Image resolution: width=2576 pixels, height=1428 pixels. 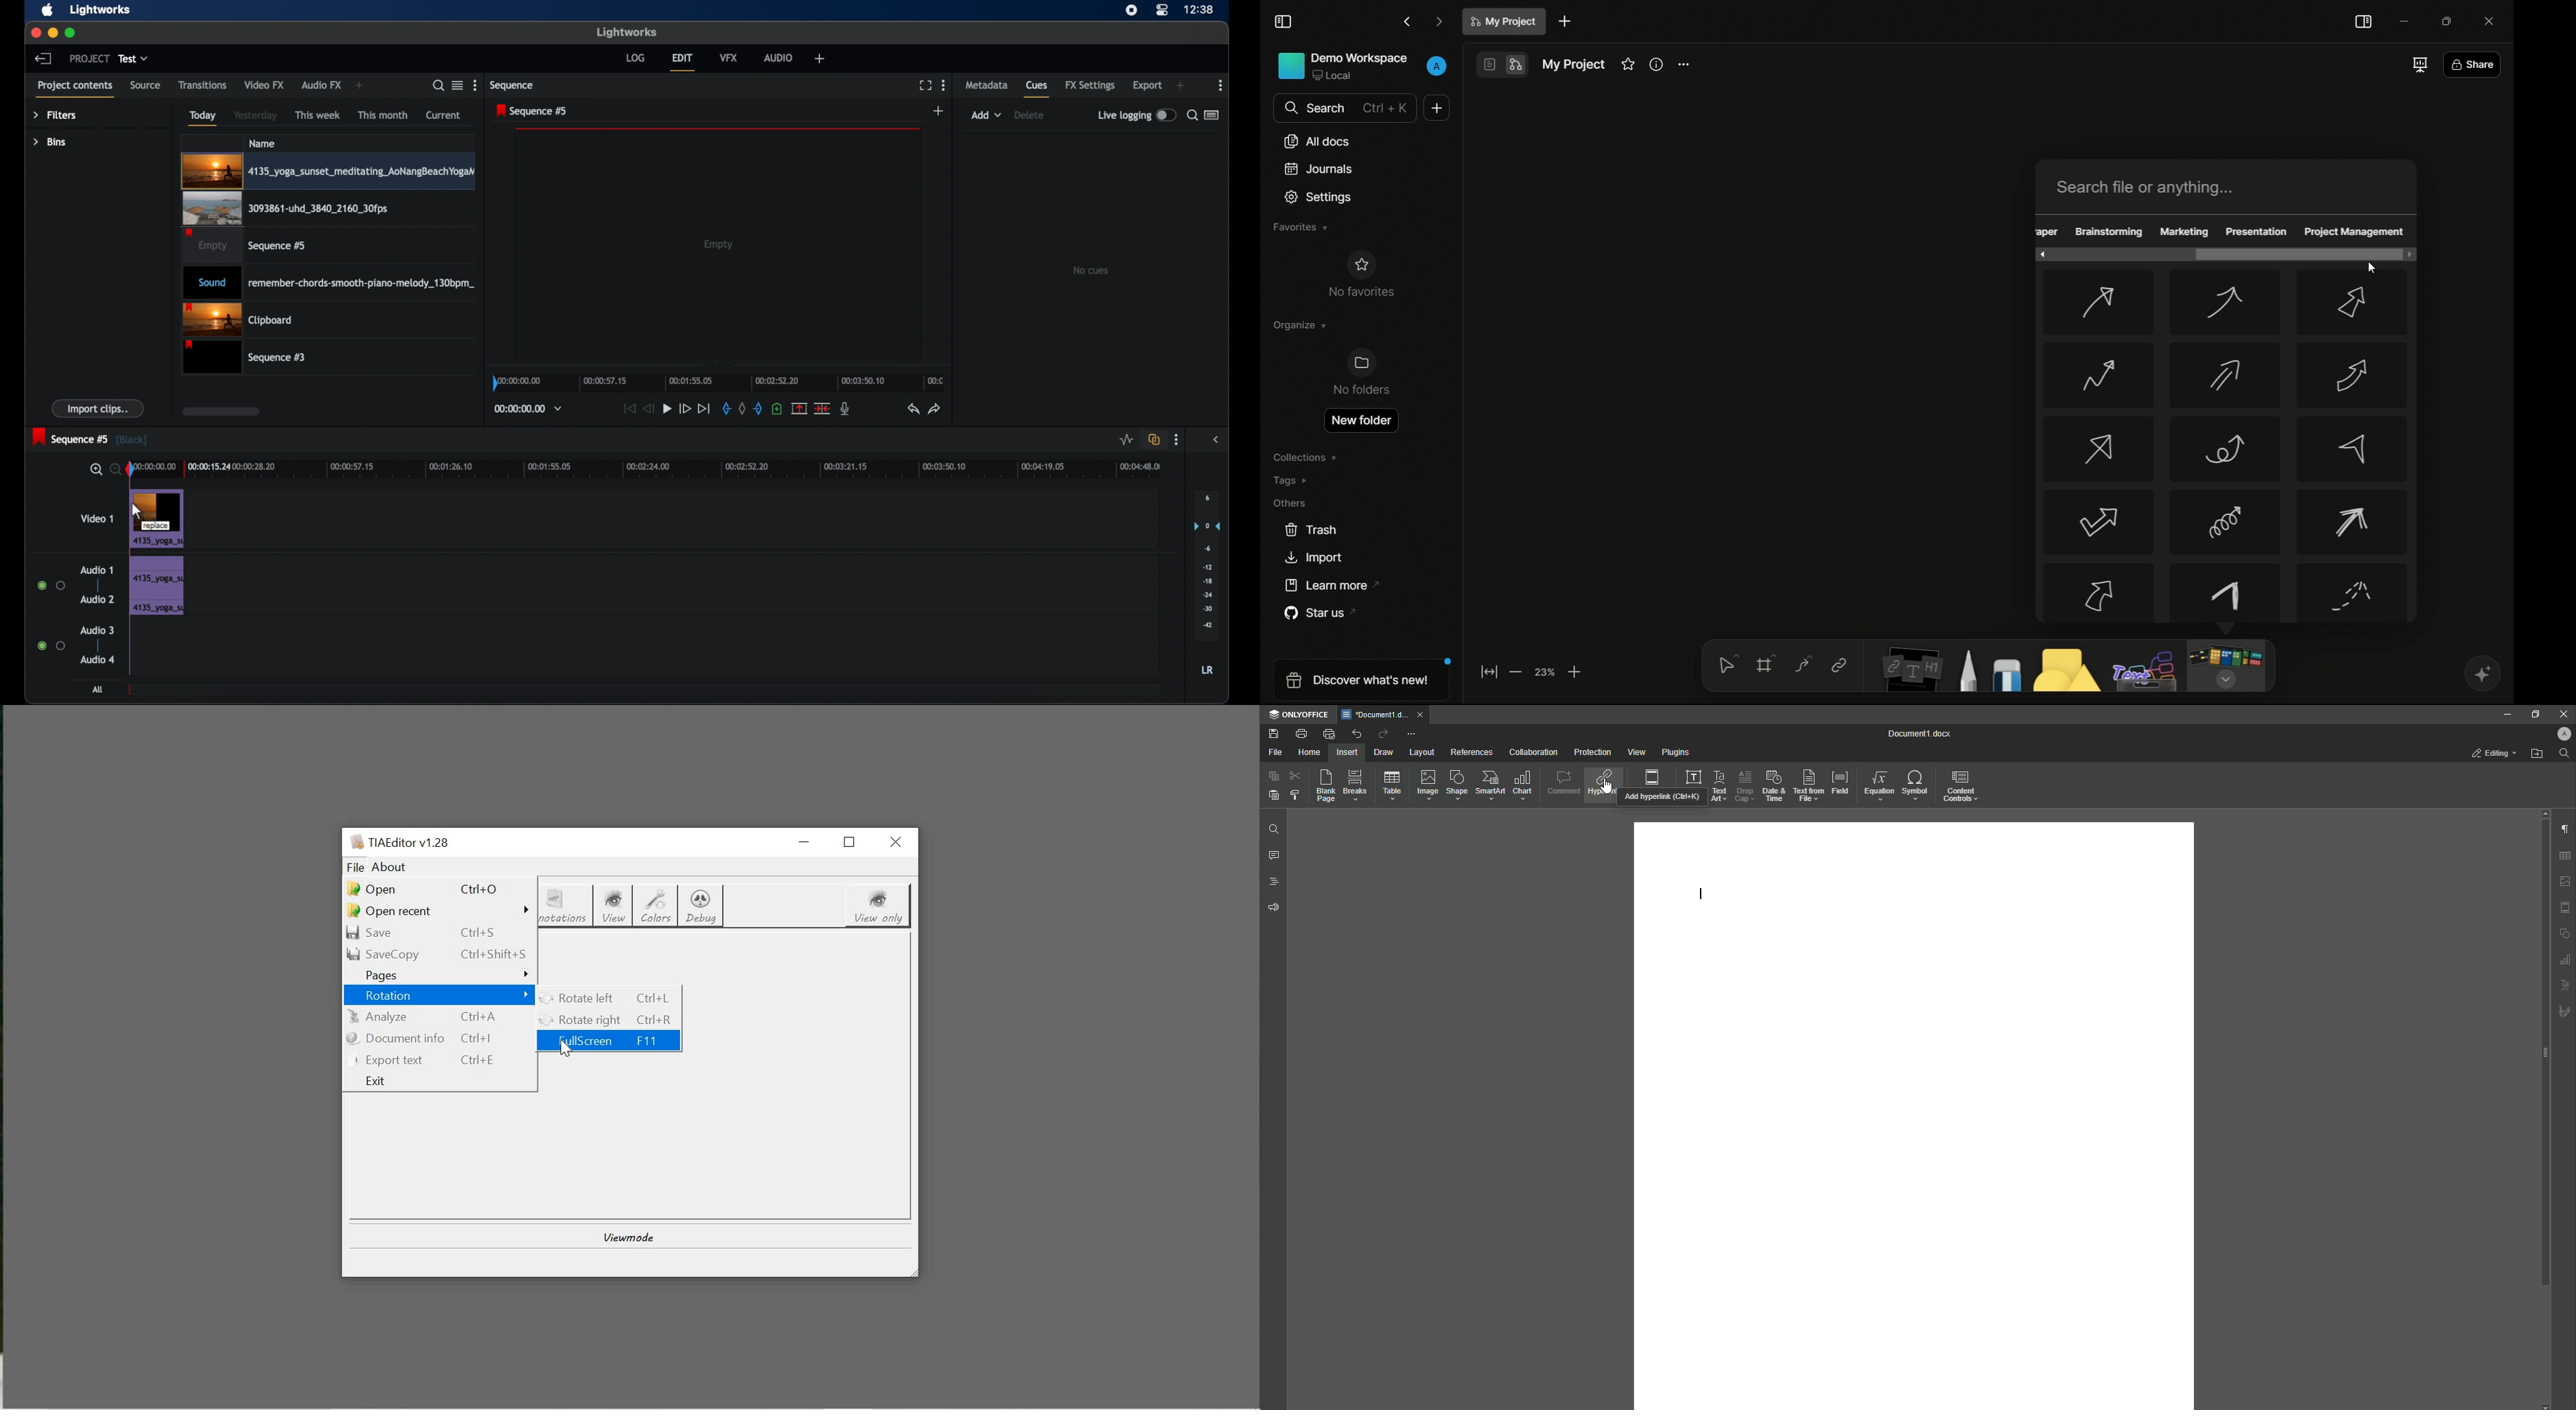 What do you see at coordinates (1154, 439) in the screenshot?
I see `toggle auto track synd` at bounding box center [1154, 439].